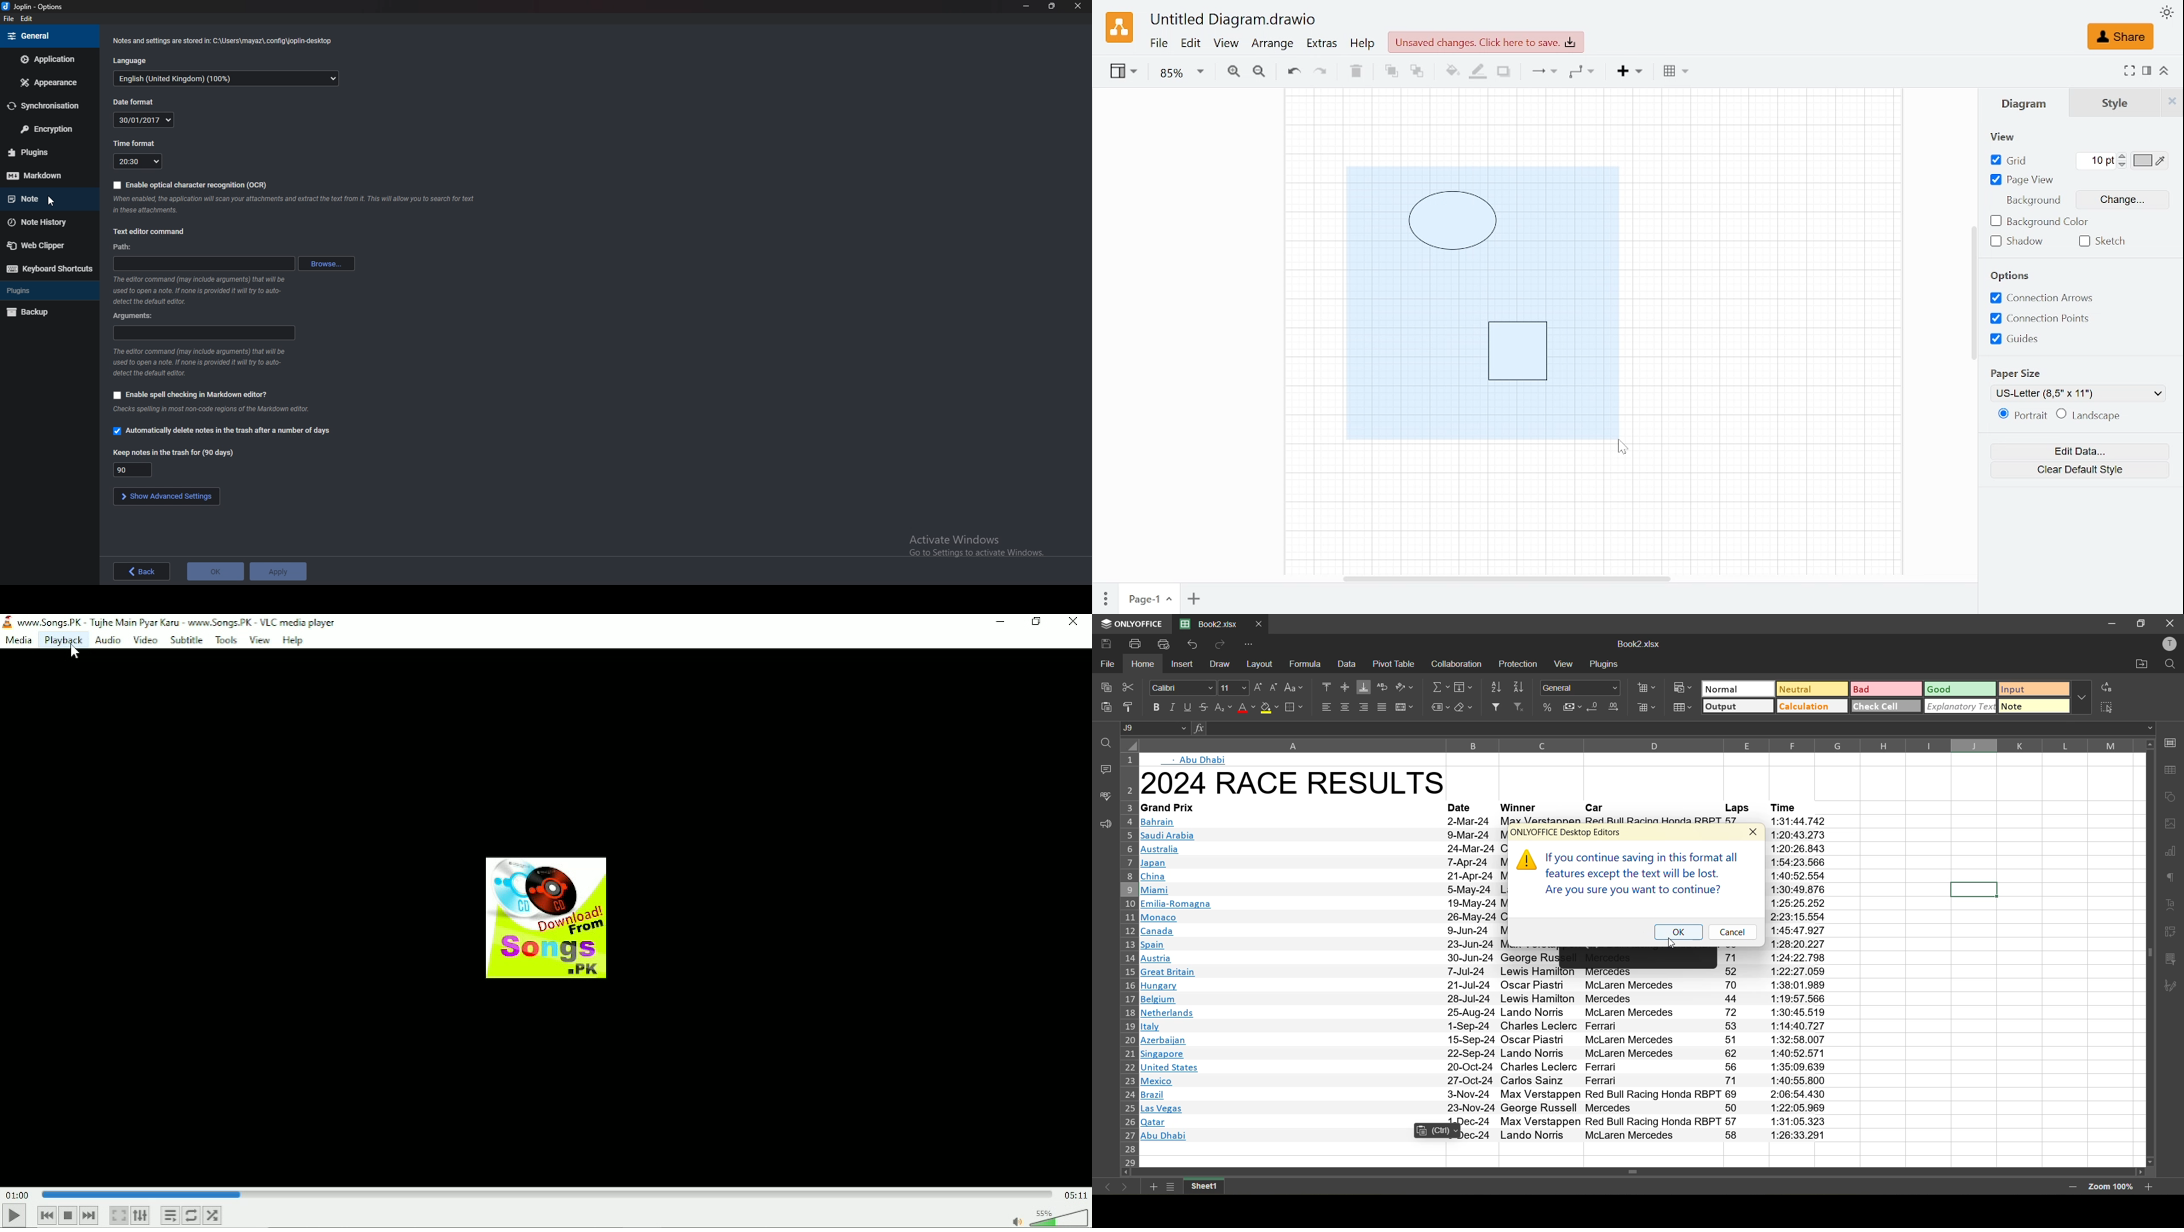 This screenshot has width=2184, height=1232. I want to click on sheet name, so click(1203, 1187).